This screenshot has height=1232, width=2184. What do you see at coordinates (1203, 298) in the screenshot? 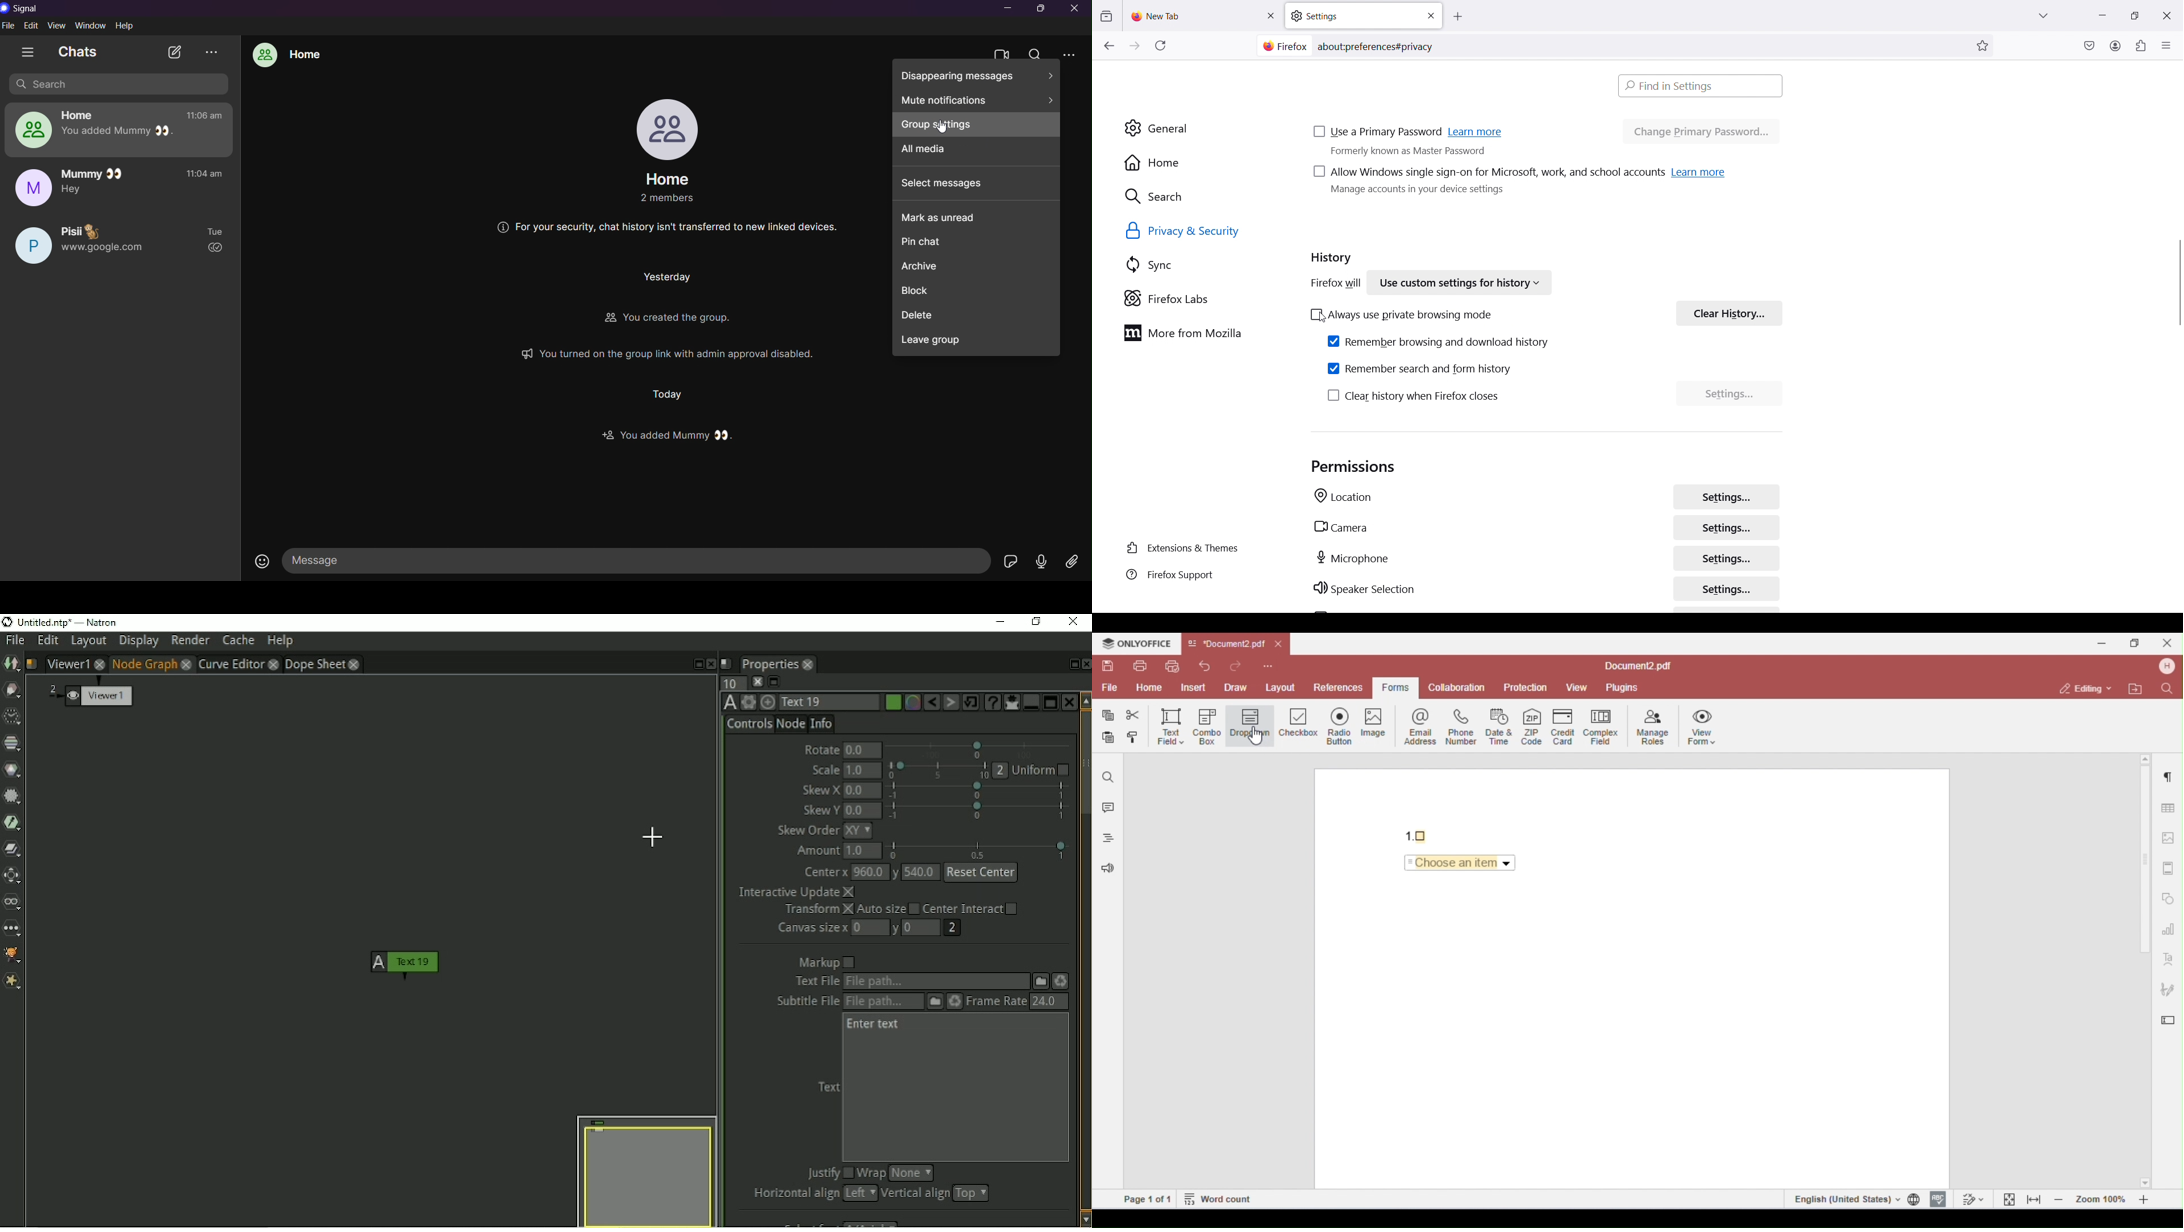
I see `firefox labs` at bounding box center [1203, 298].